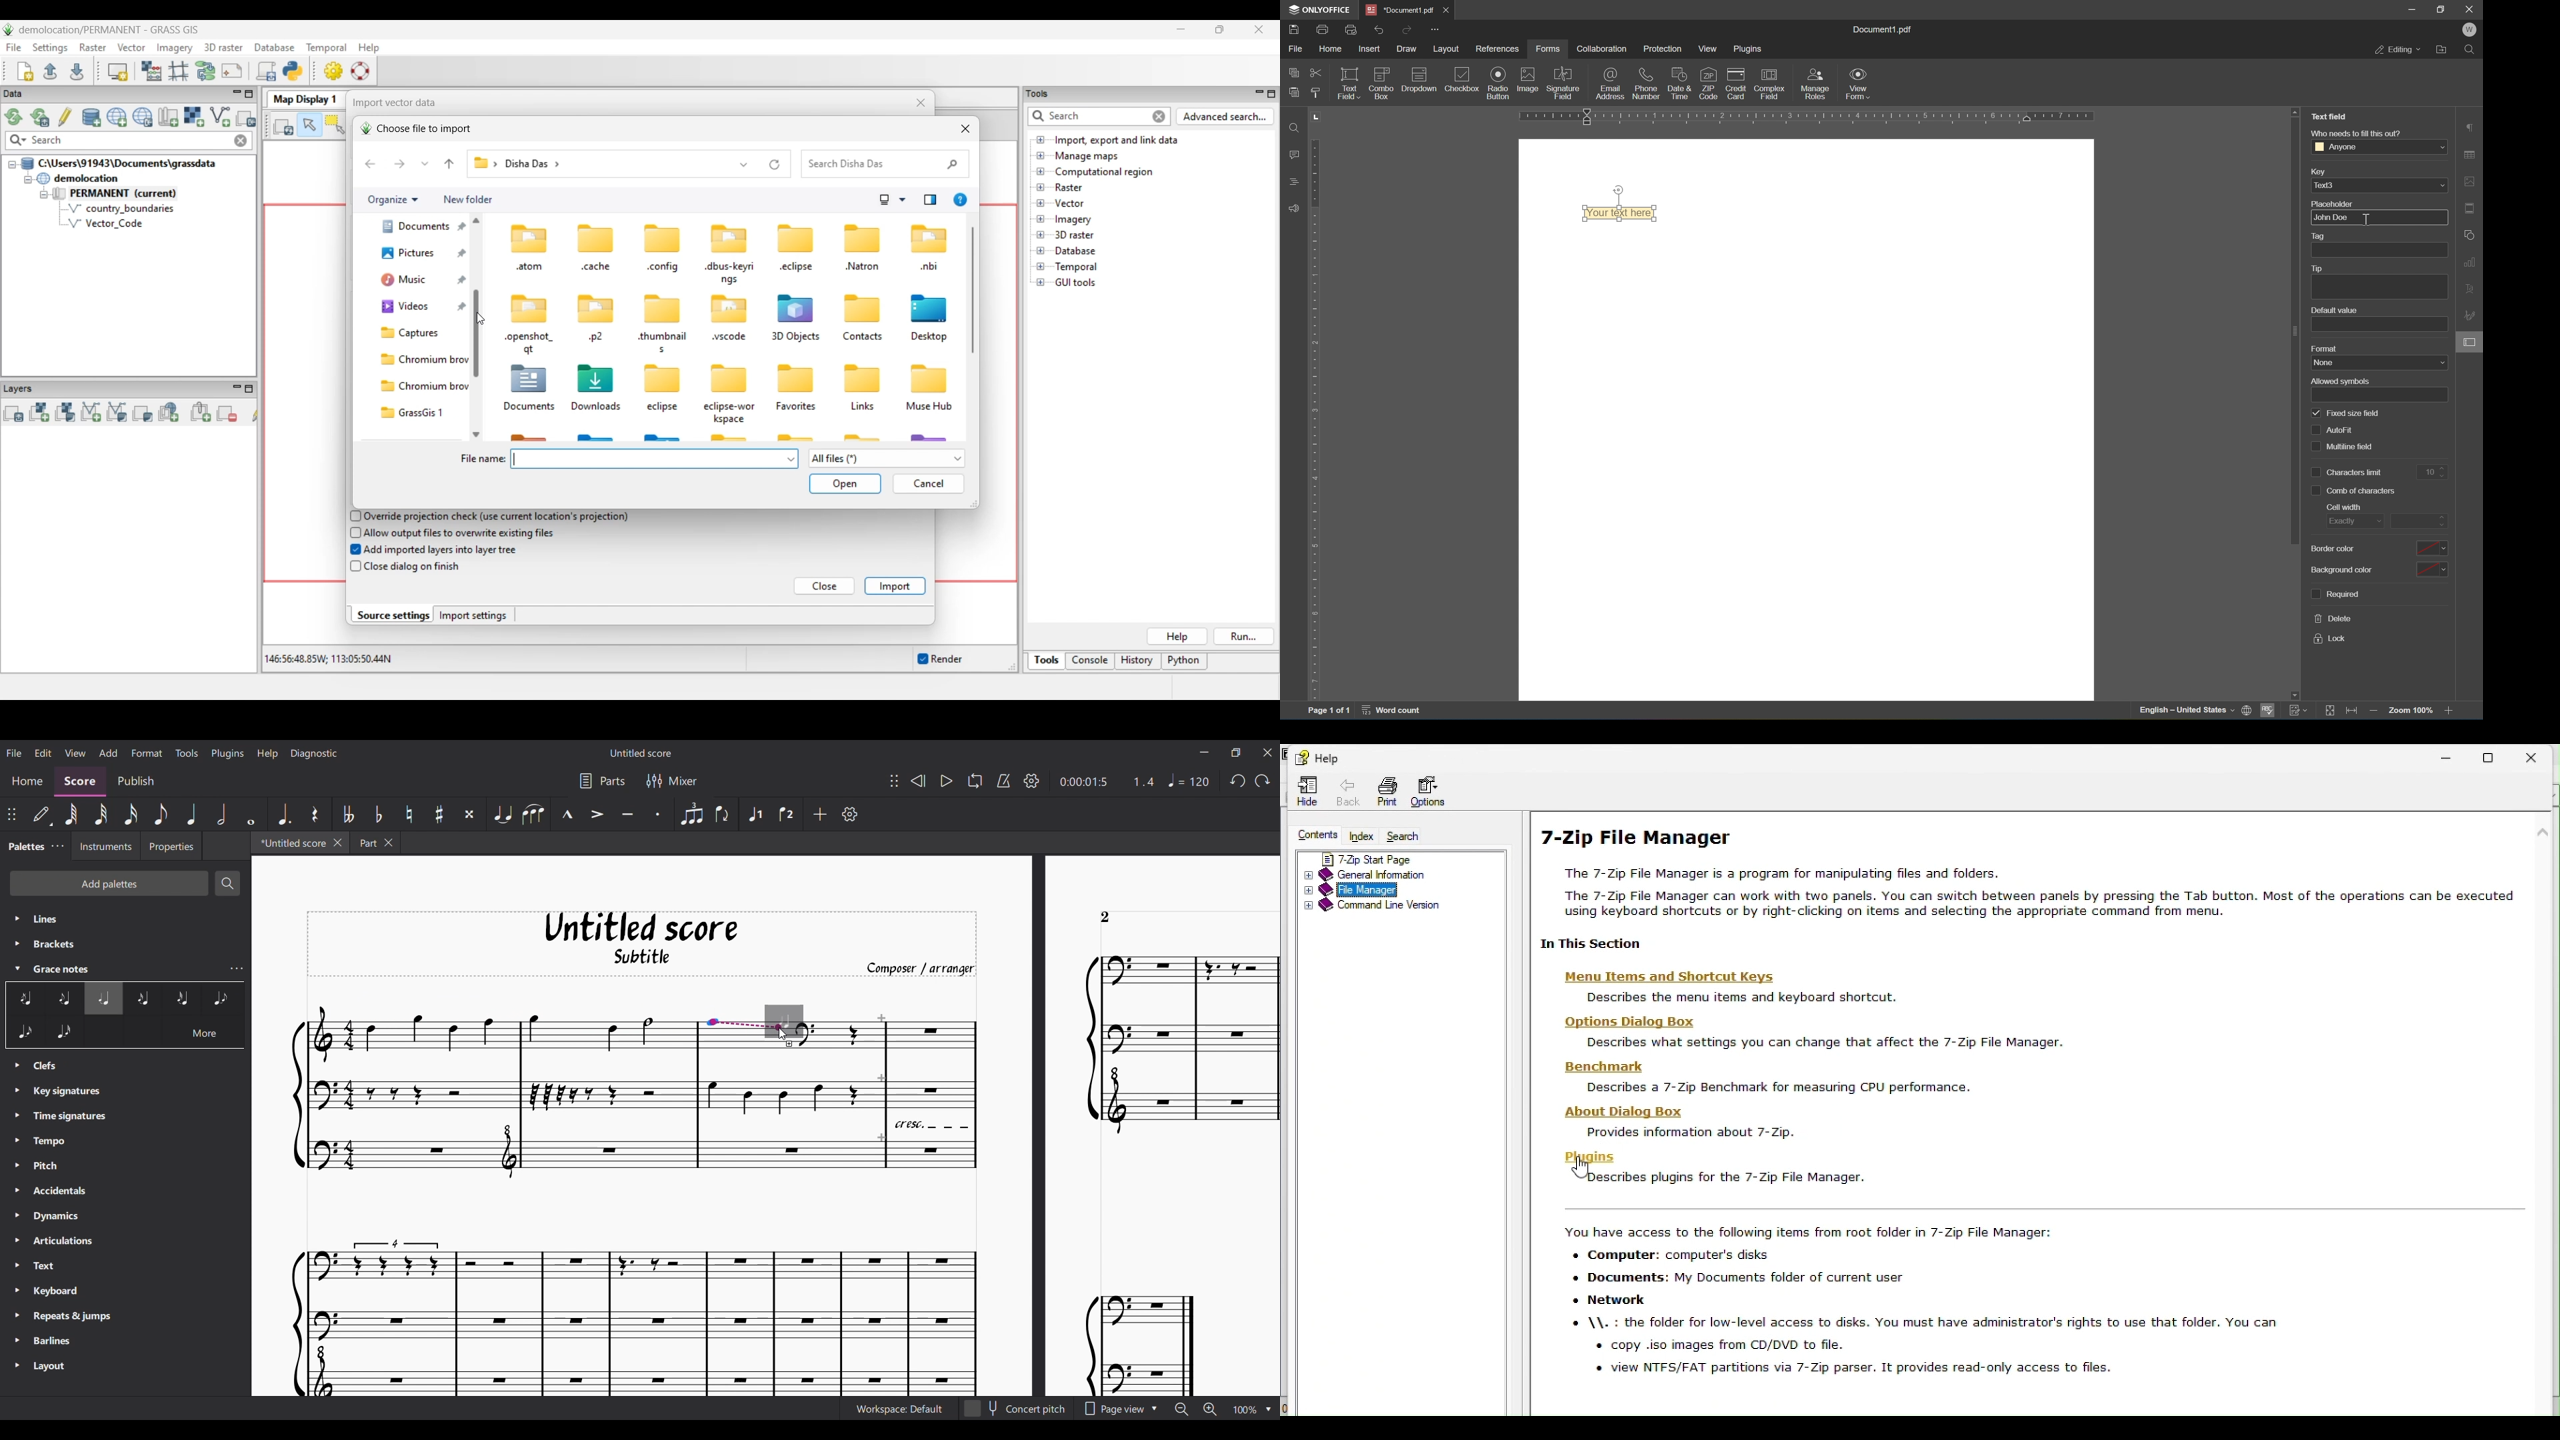 The height and width of the screenshot is (1456, 2576). I want to click on Customize toolbar, so click(850, 814).